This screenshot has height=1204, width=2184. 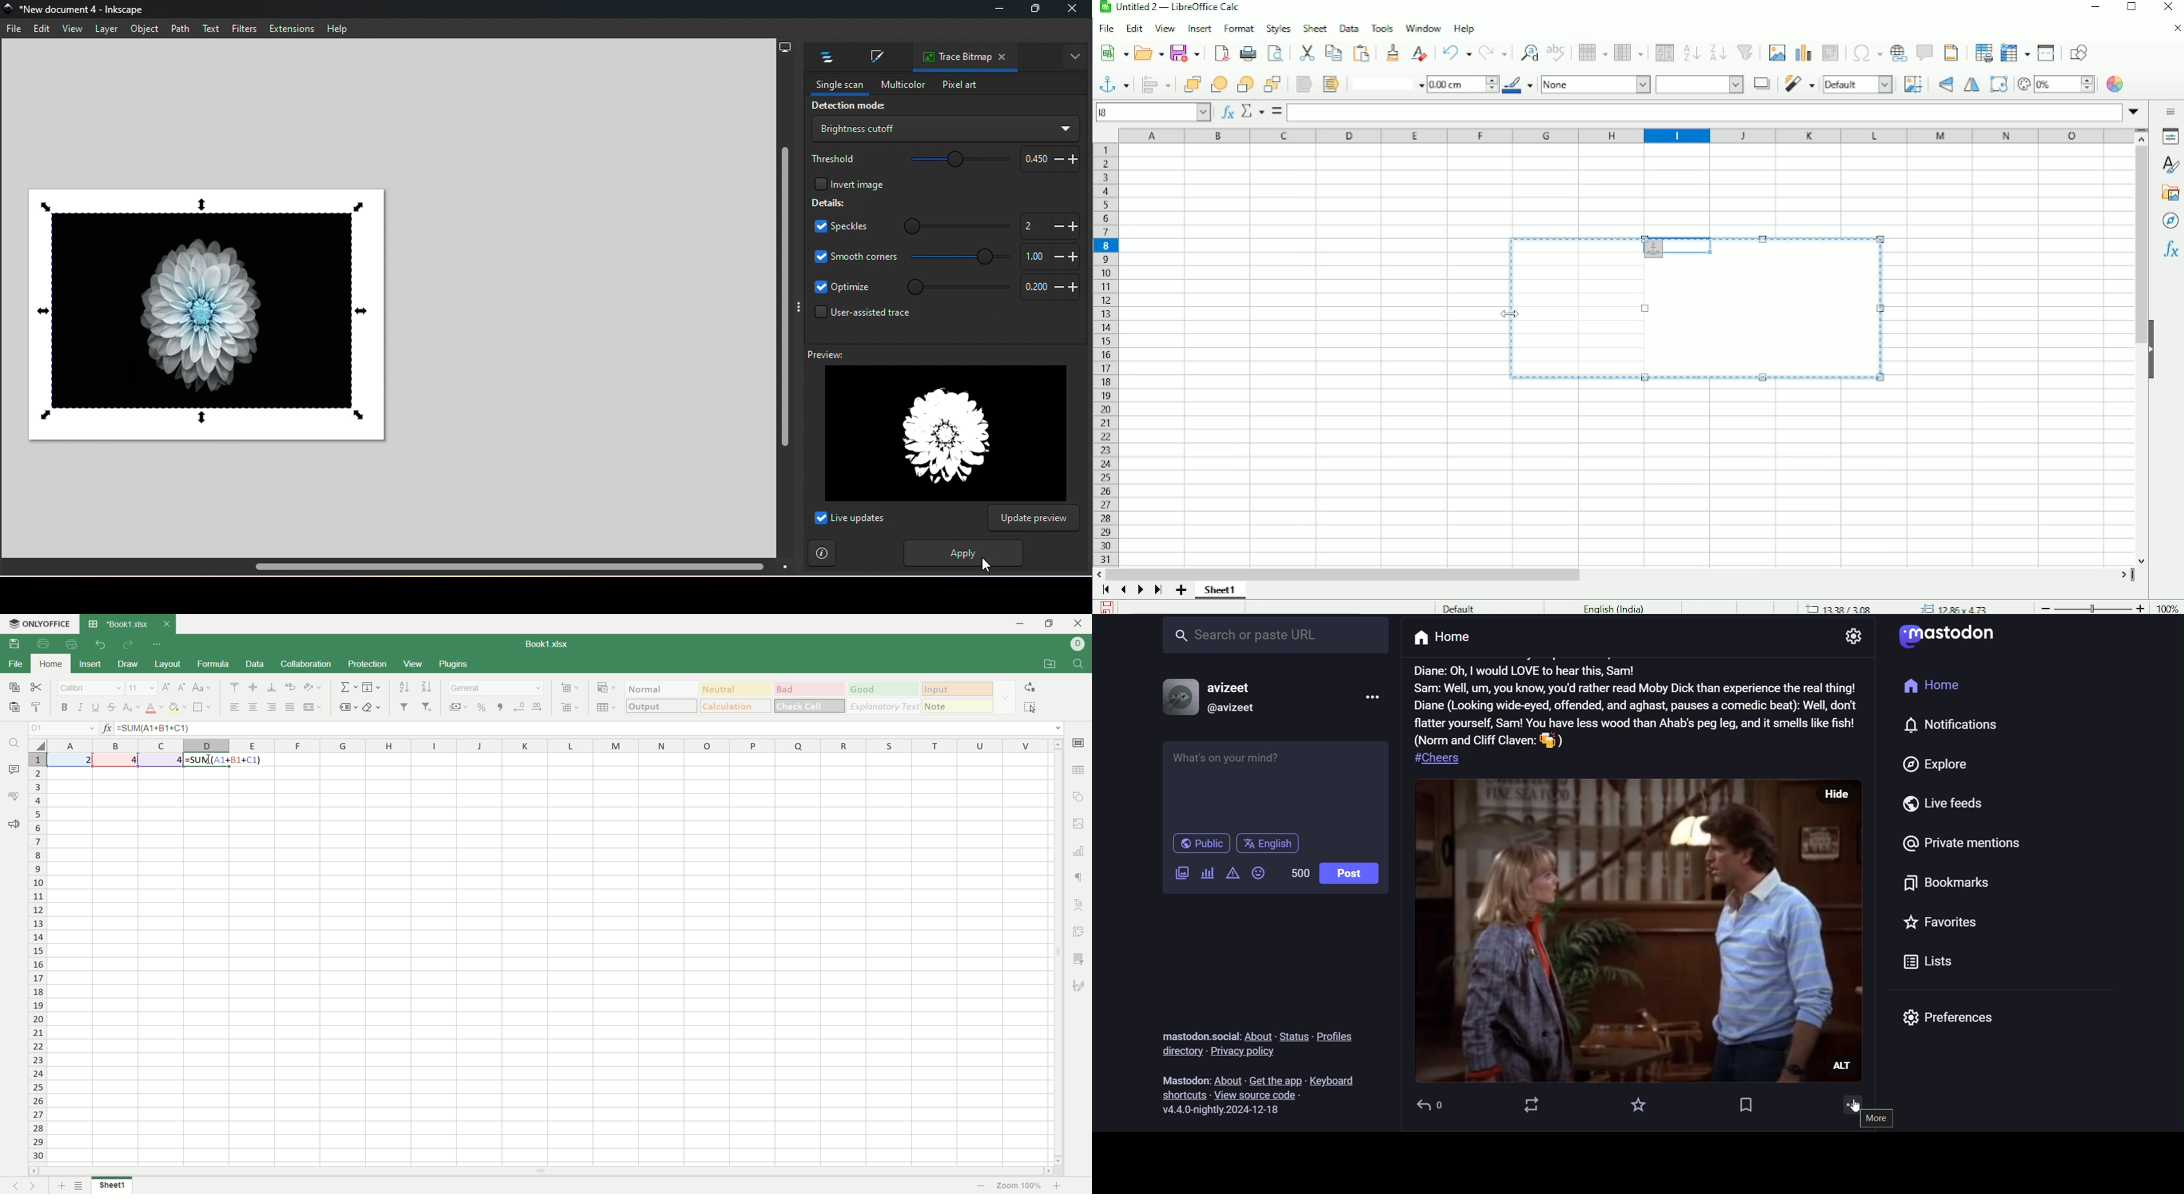 What do you see at coordinates (798, 307) in the screenshot?
I see `Toggle display options` at bounding box center [798, 307].